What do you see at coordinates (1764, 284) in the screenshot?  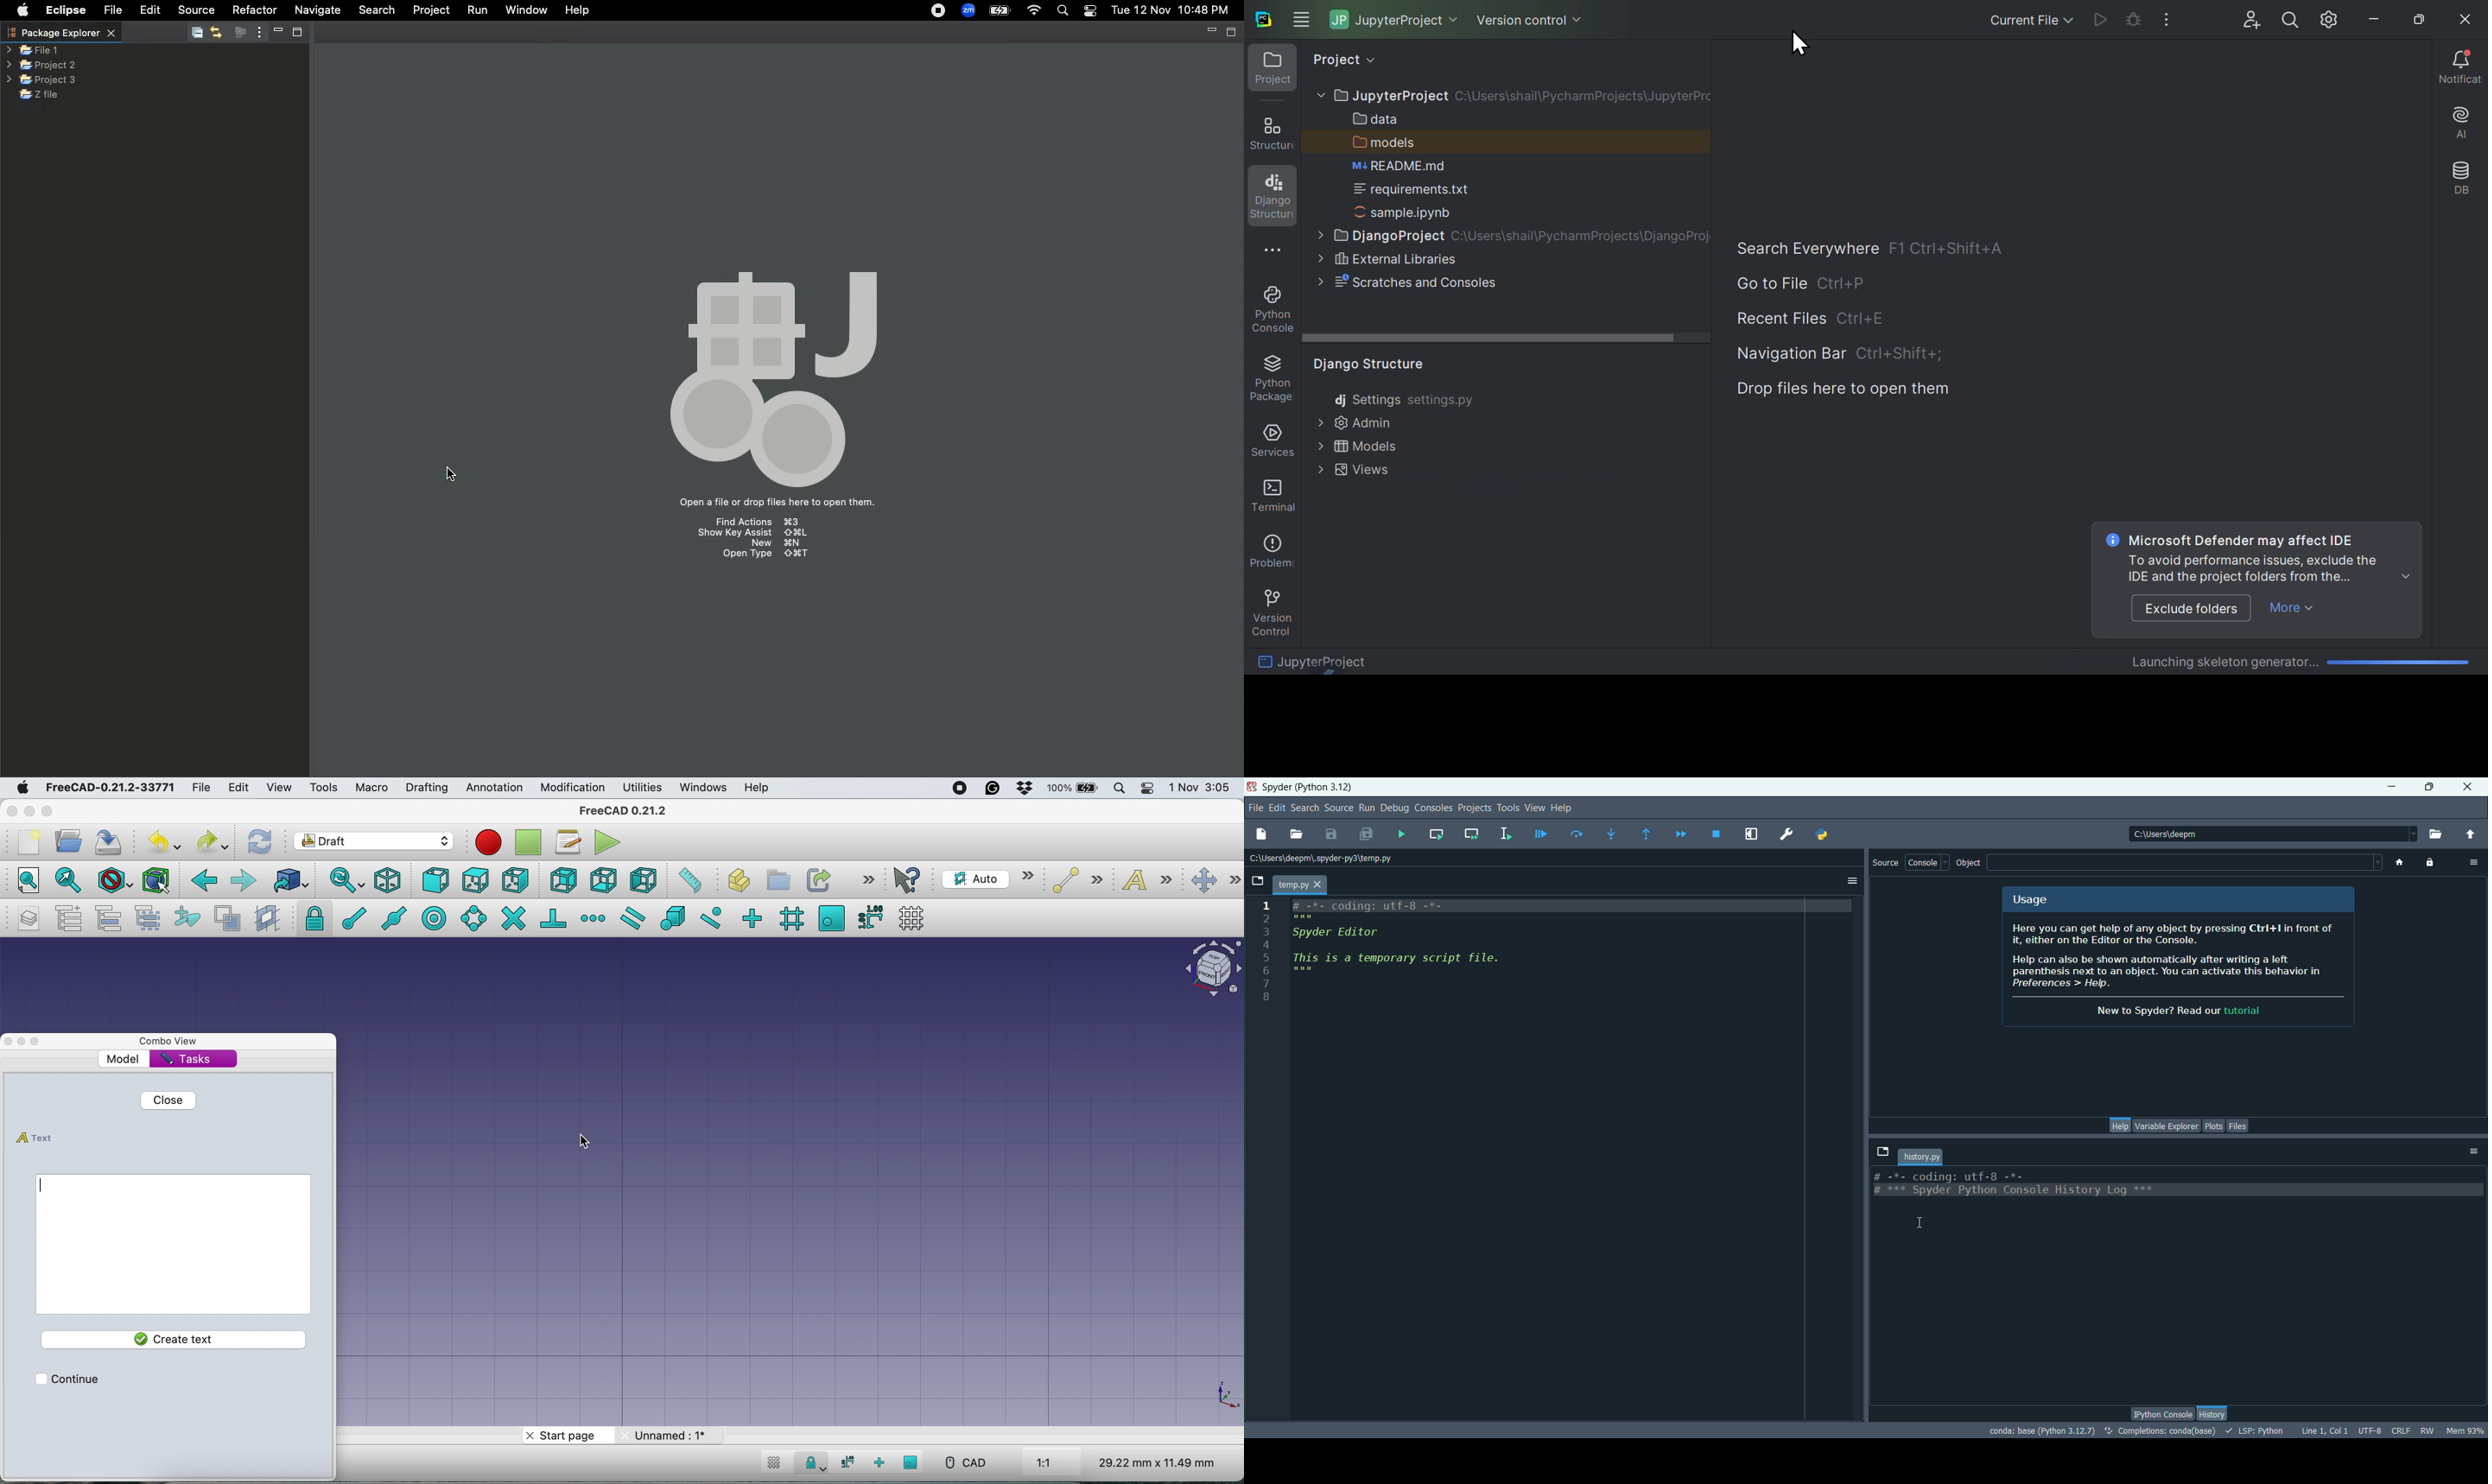 I see `got to file` at bounding box center [1764, 284].